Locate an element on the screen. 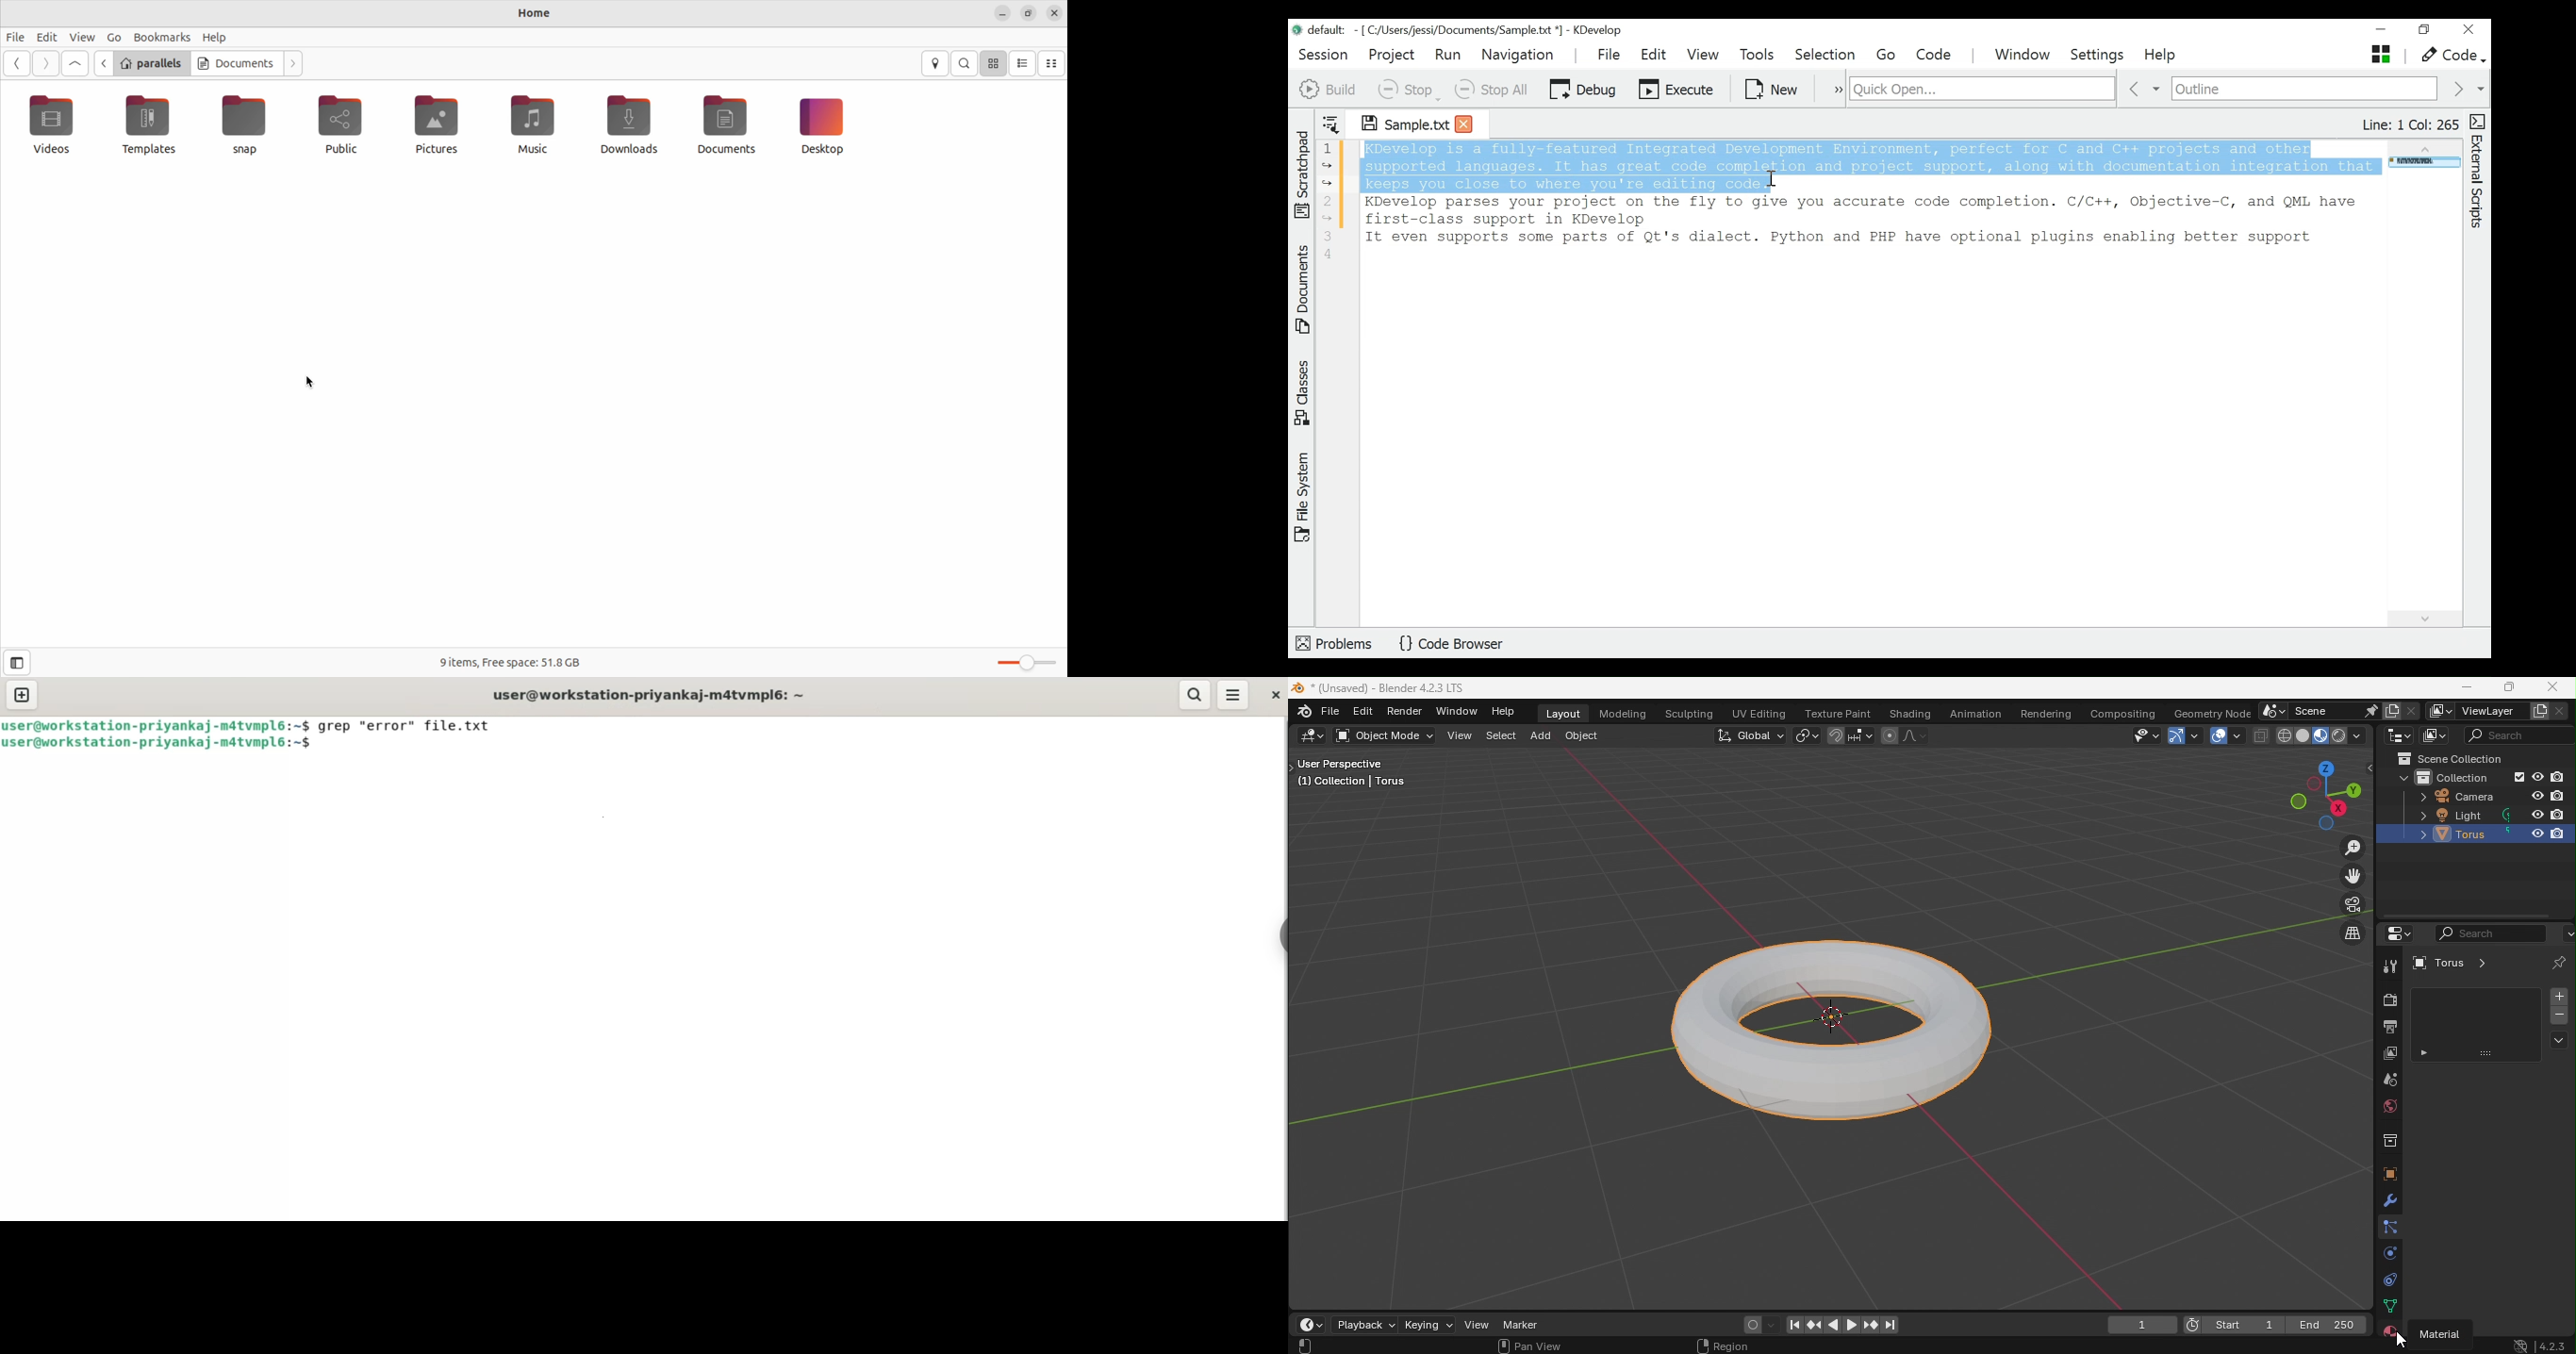  Toggle tree view is located at coordinates (2369, 768).